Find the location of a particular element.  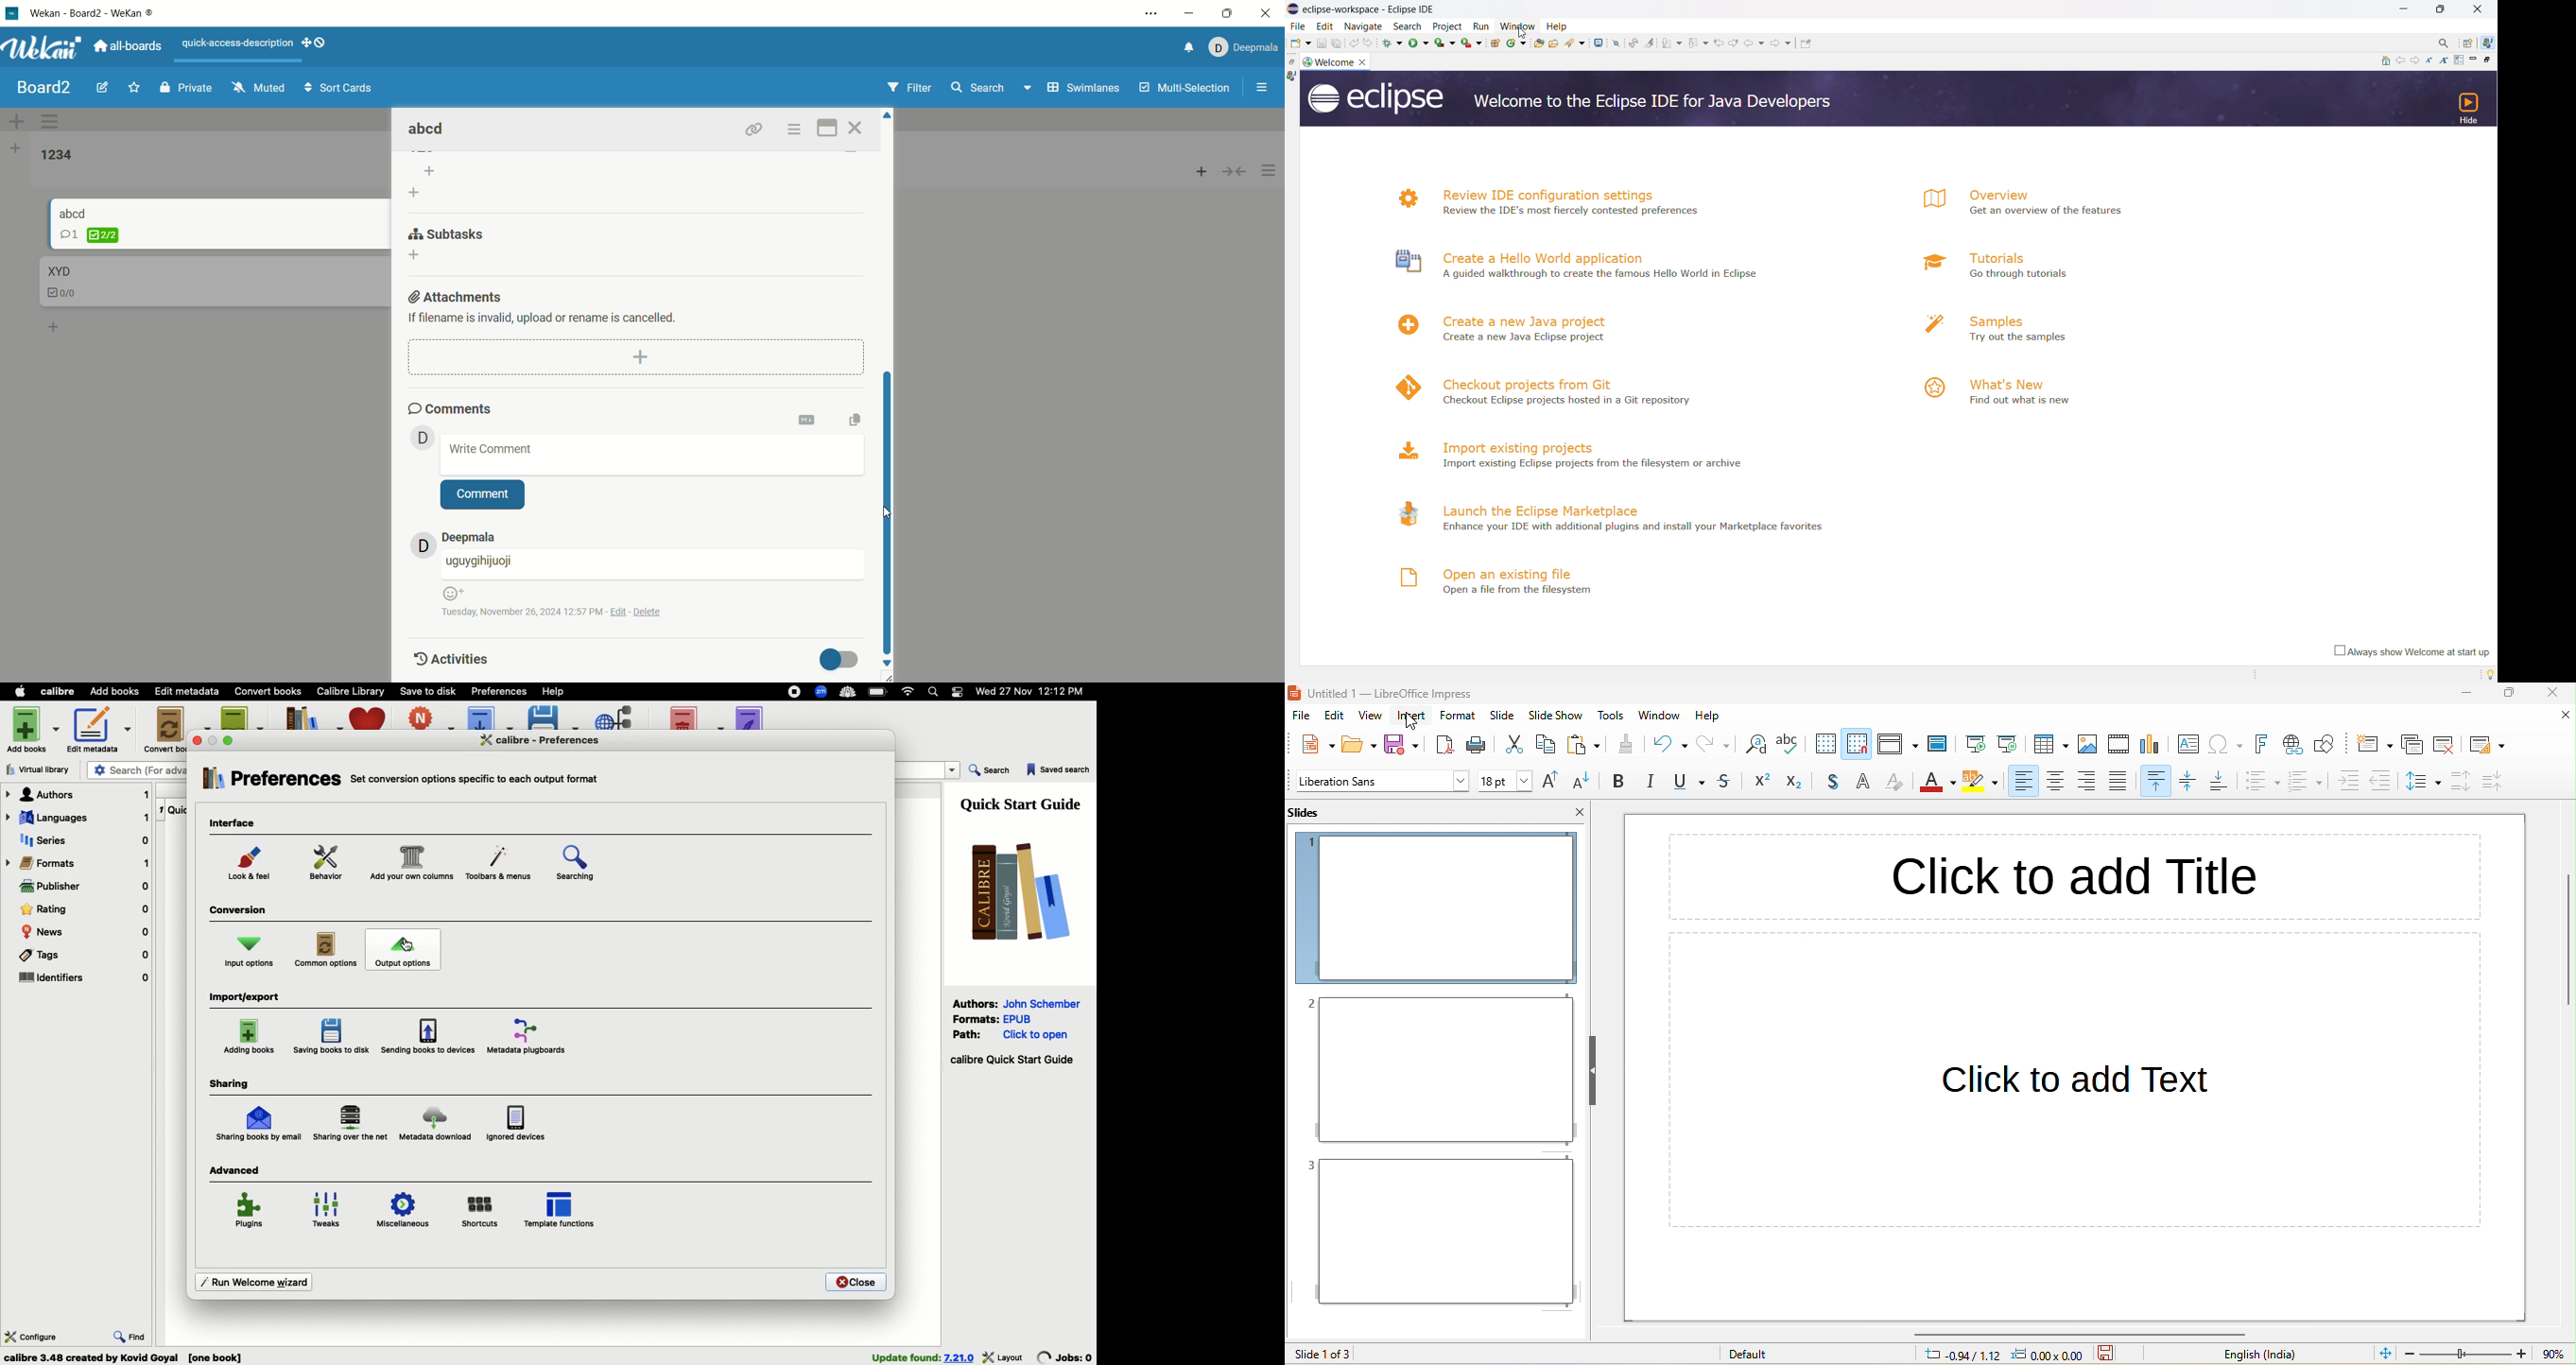

next annotation is located at coordinates (1671, 44).